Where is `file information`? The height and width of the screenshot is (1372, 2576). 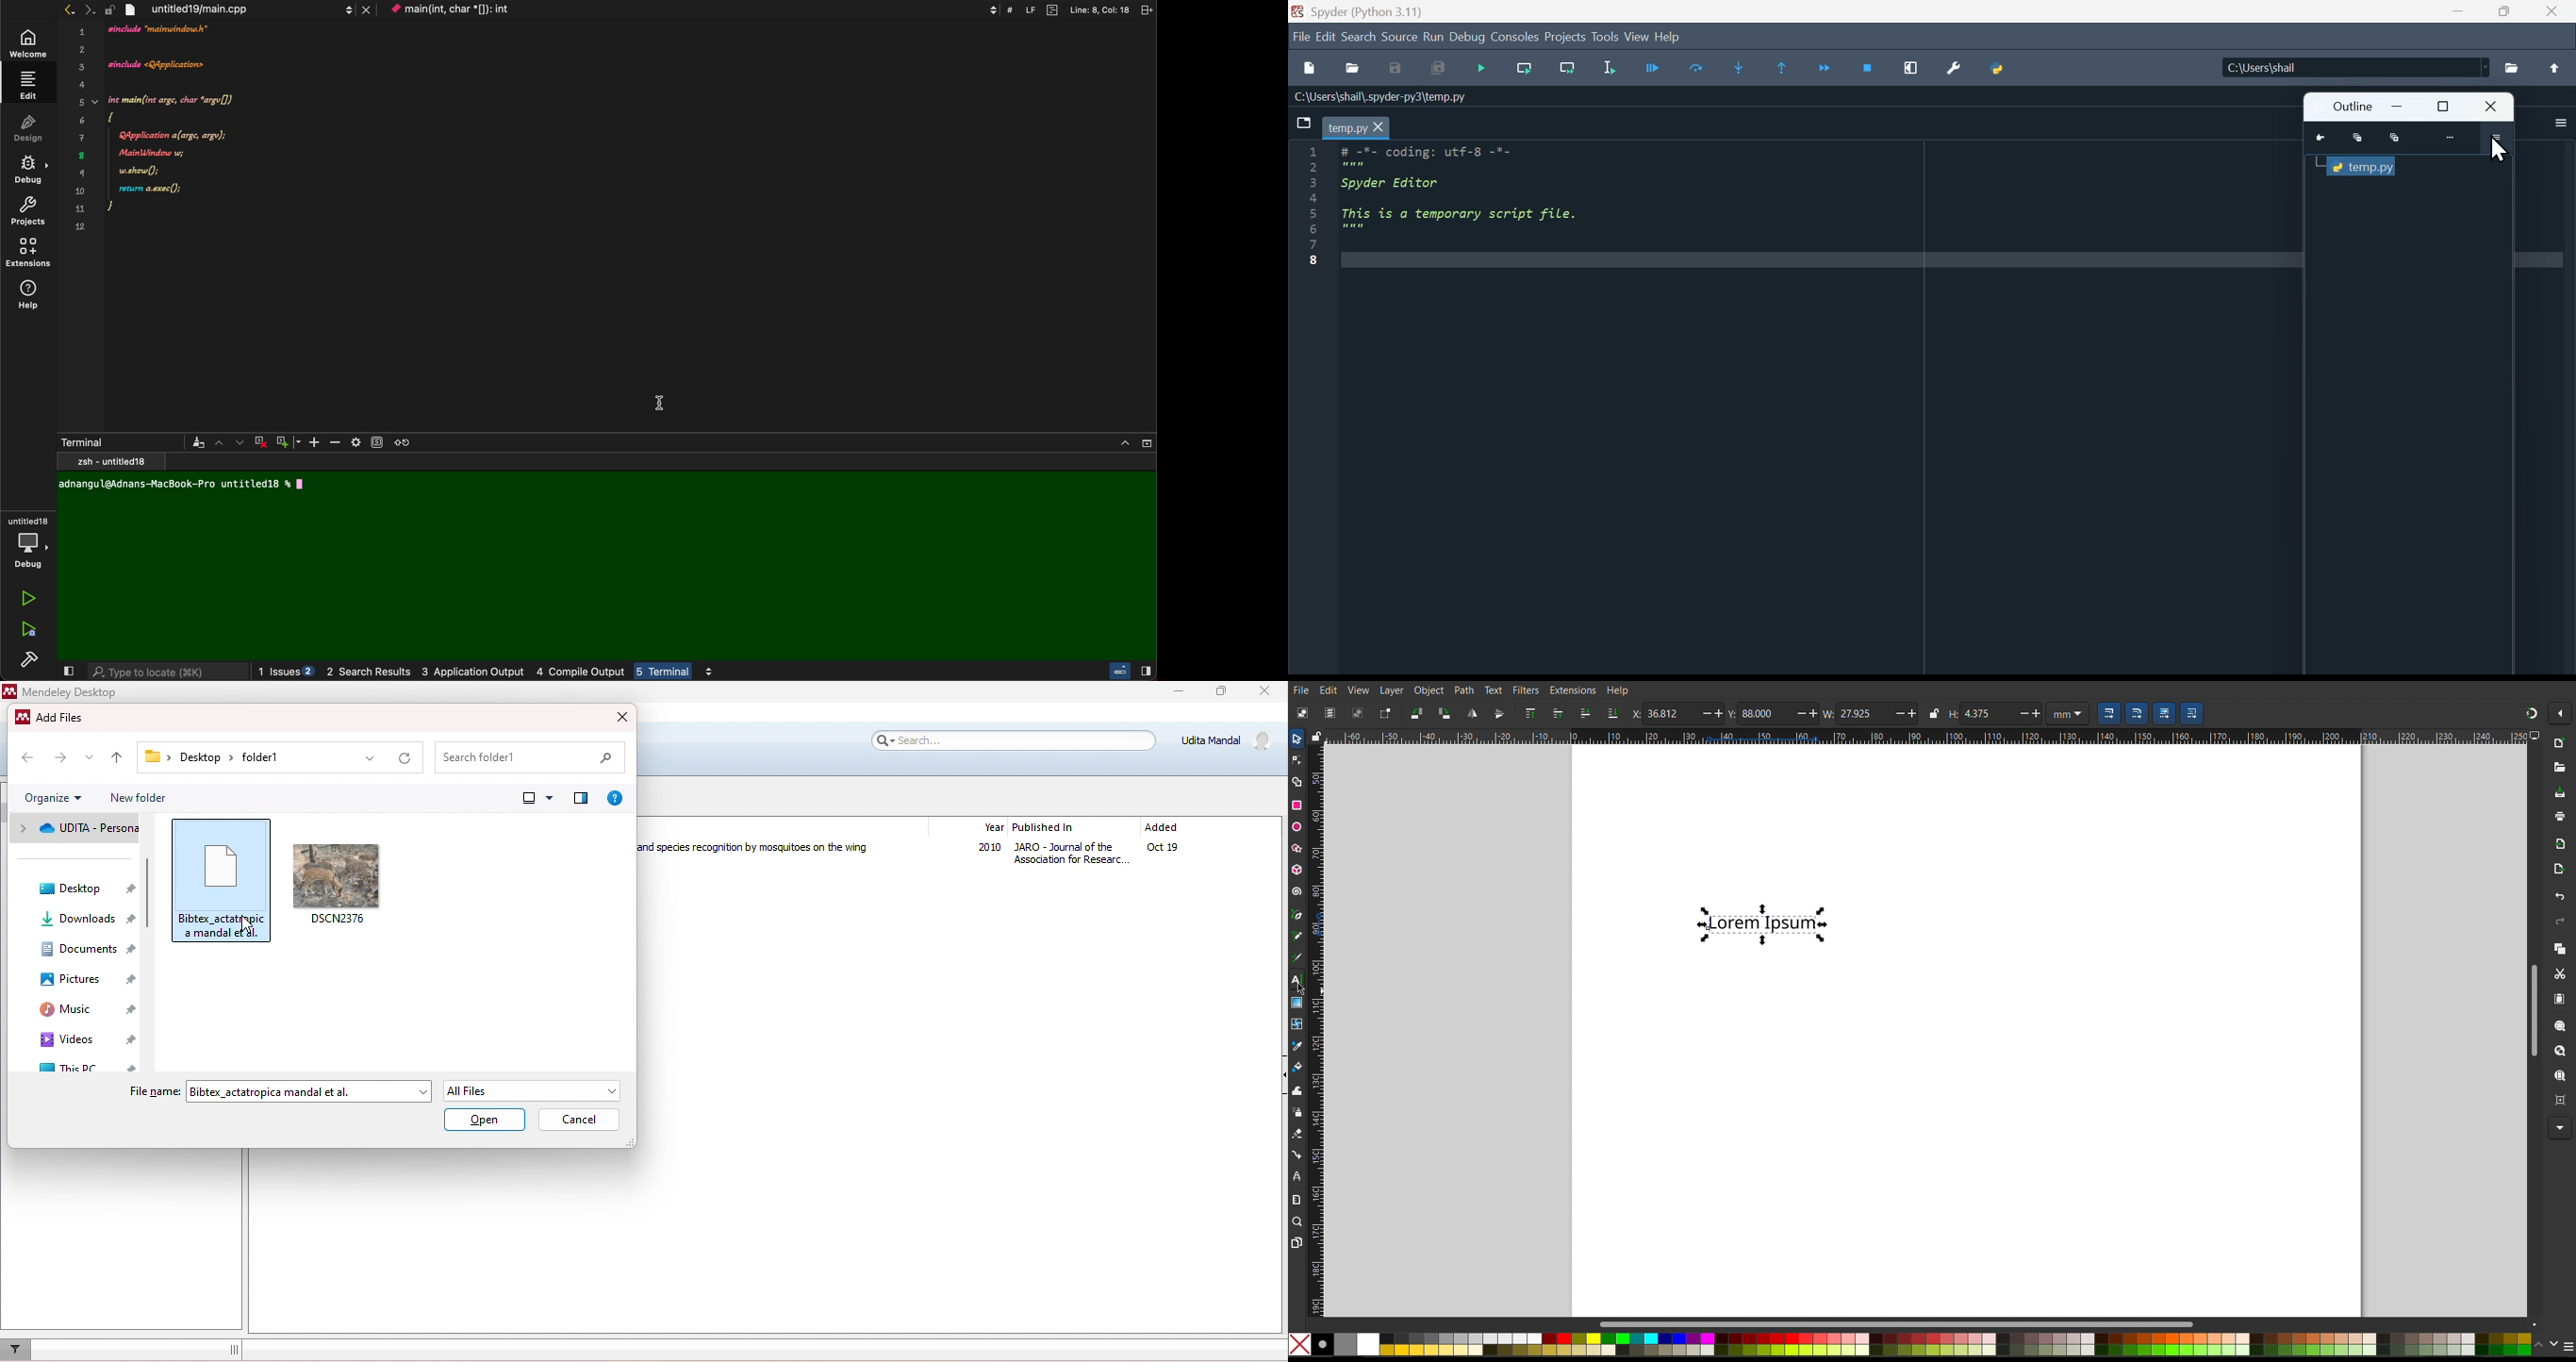 file information is located at coordinates (1066, 10).